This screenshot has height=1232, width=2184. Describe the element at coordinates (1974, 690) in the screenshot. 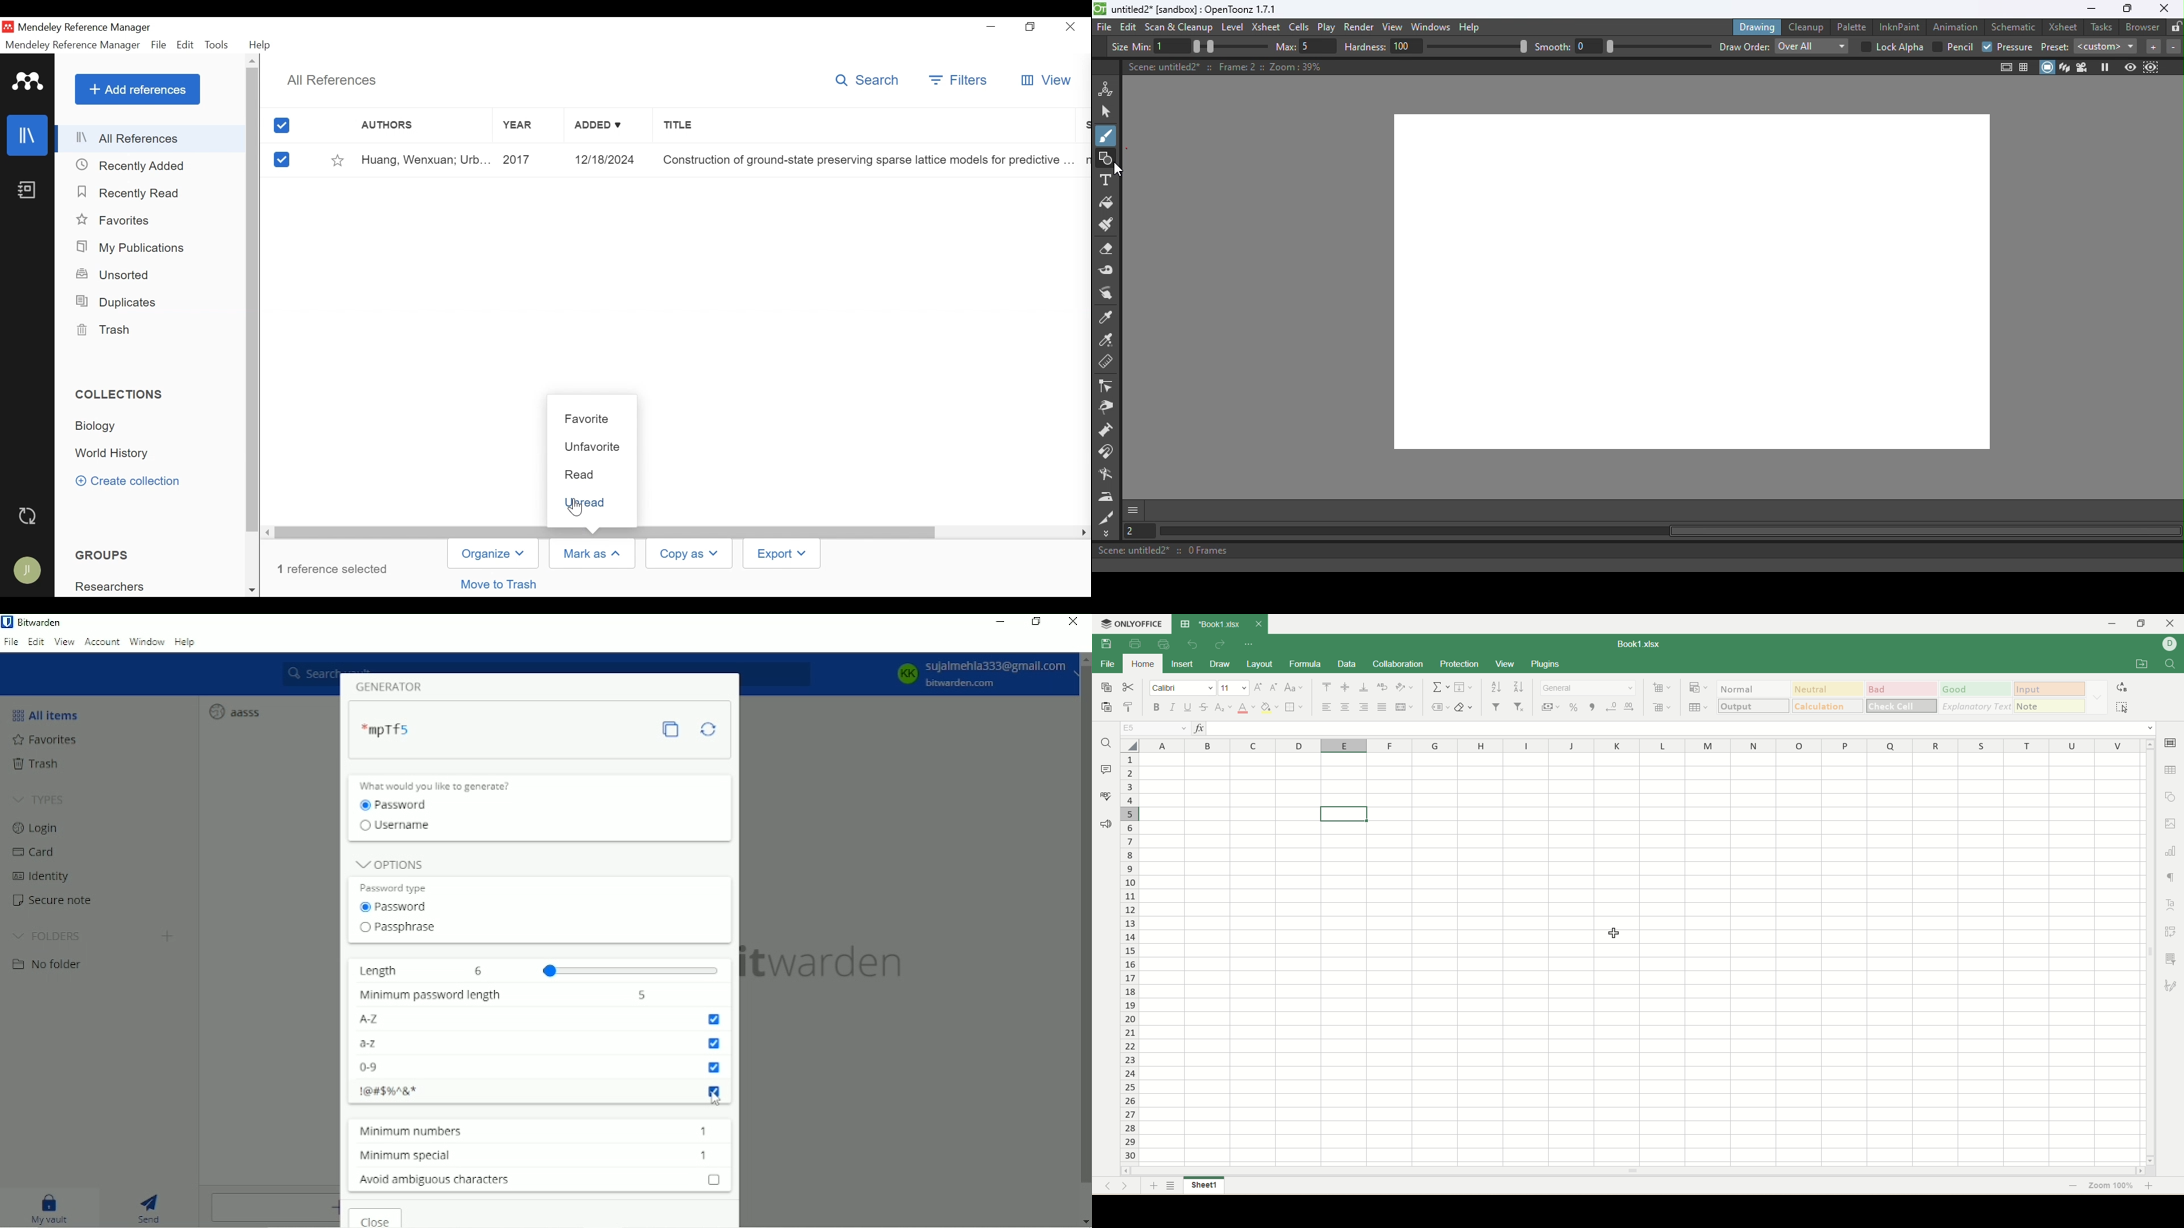

I see `good` at that location.